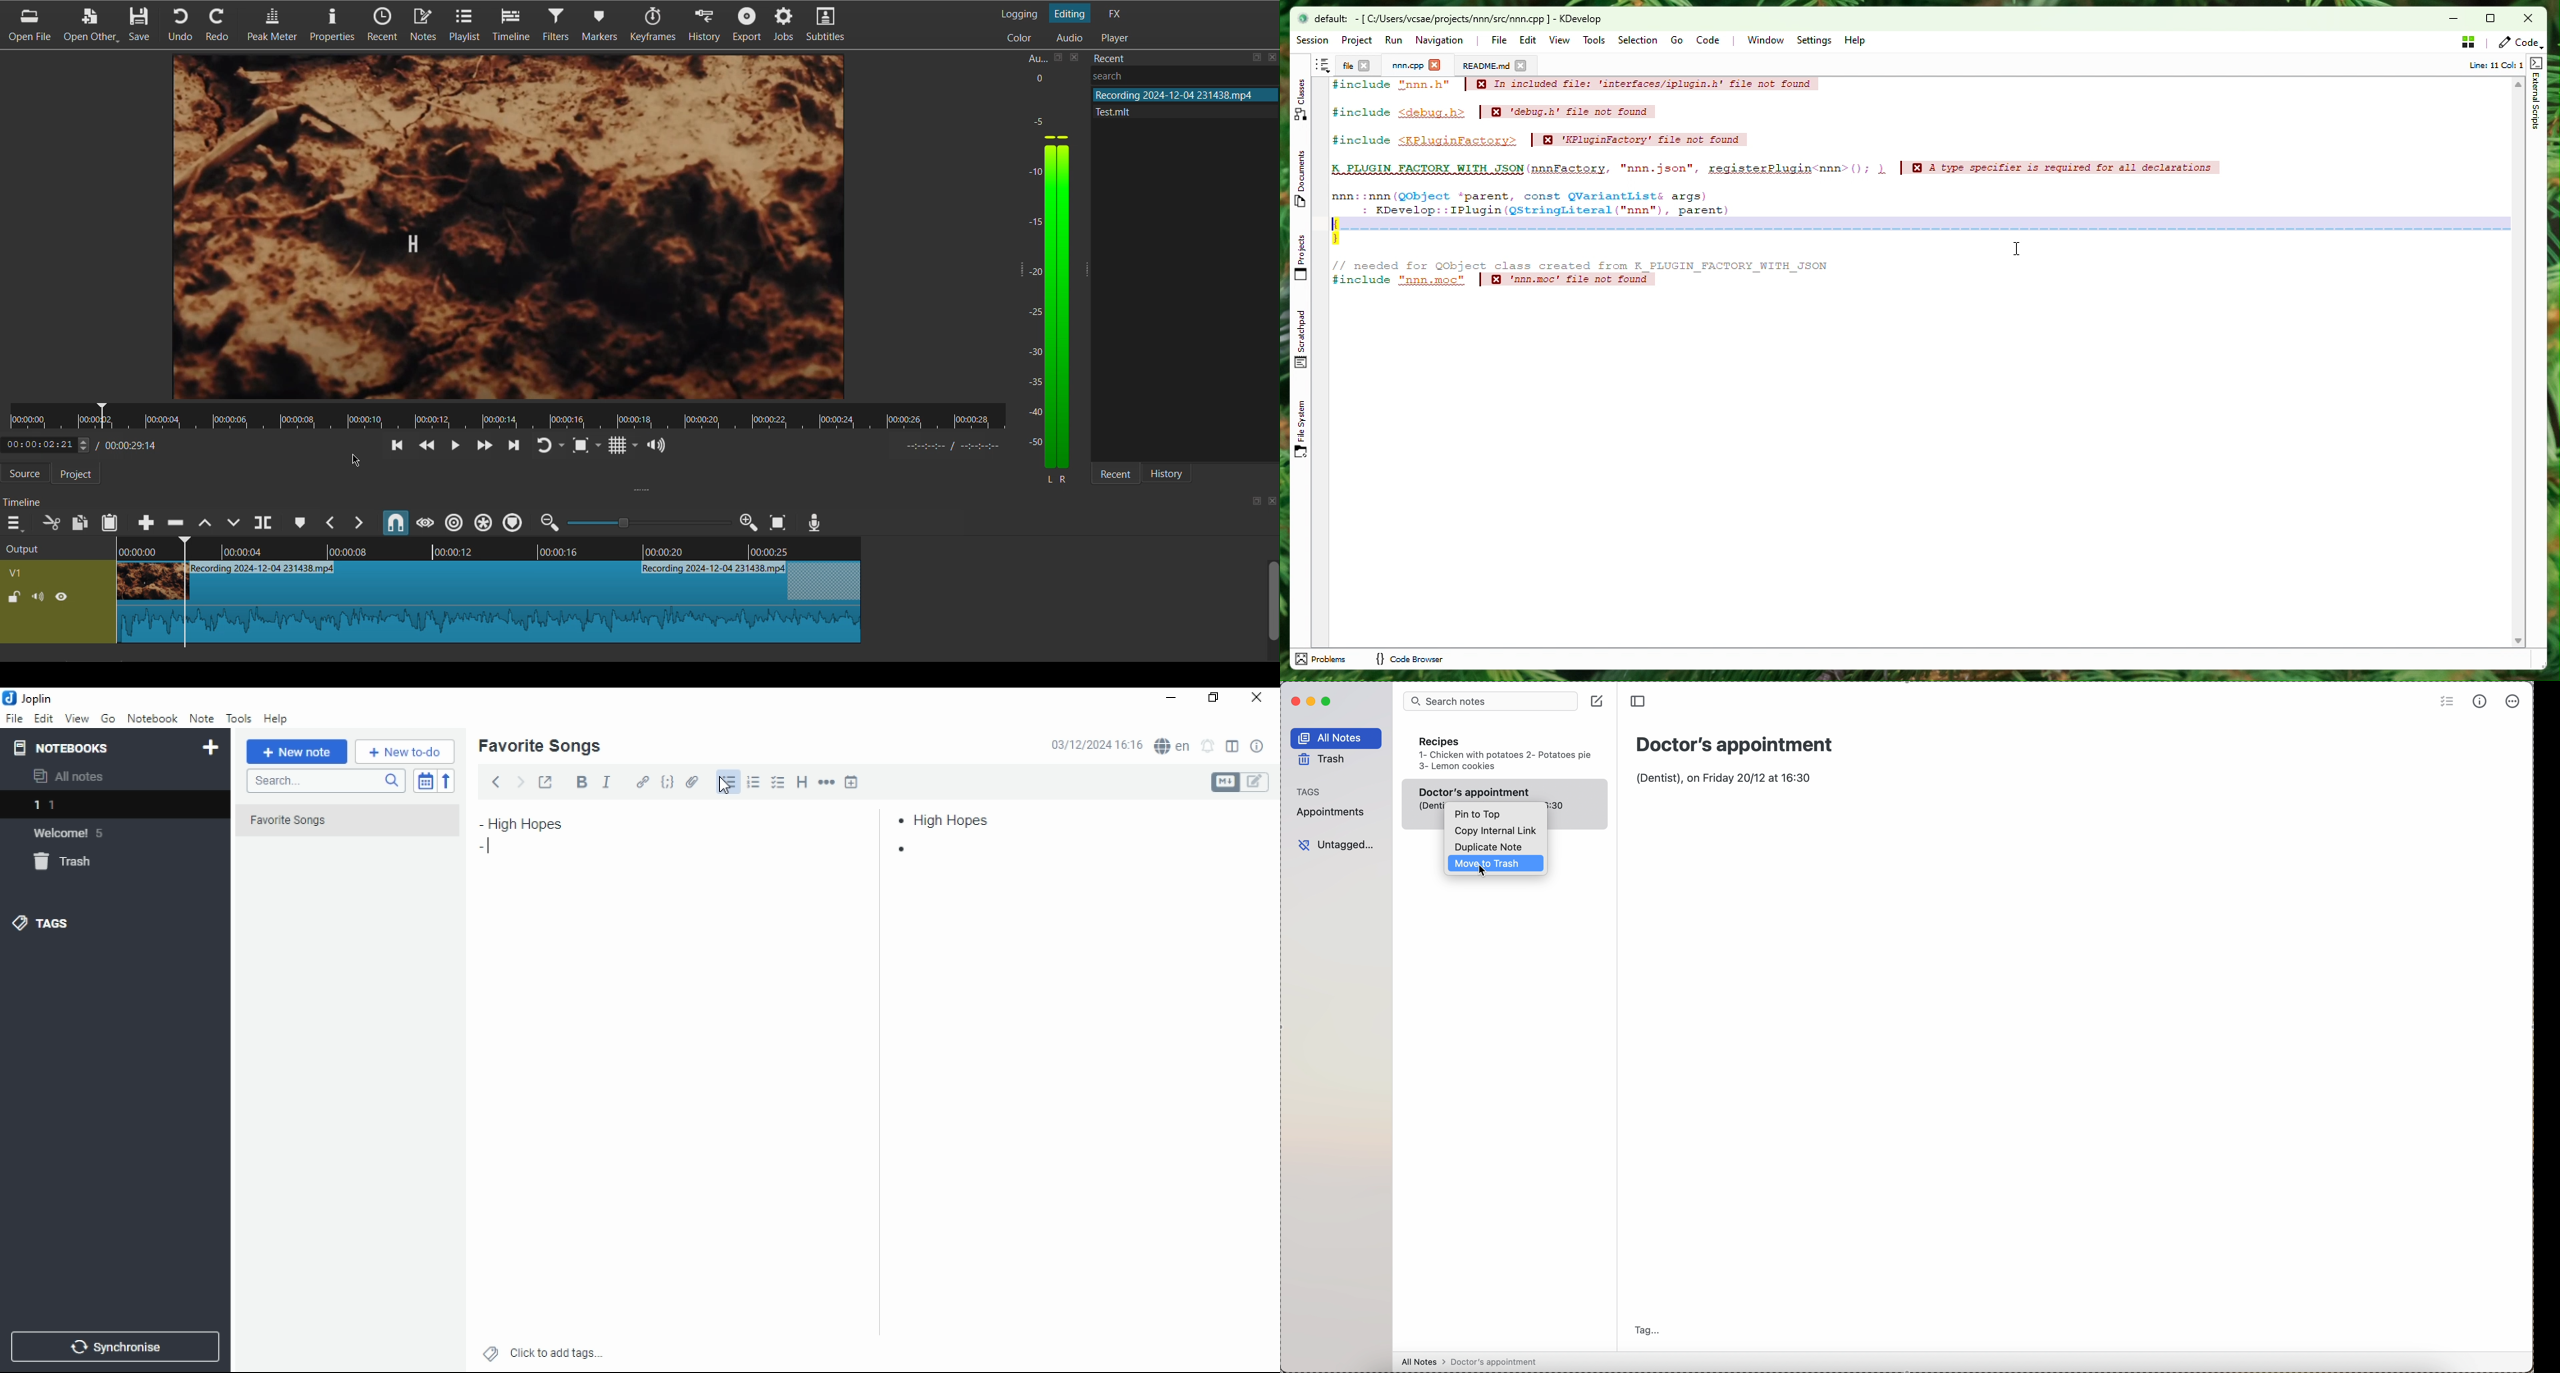 Image resolution: width=2576 pixels, height=1400 pixels. I want to click on forward, so click(520, 780).